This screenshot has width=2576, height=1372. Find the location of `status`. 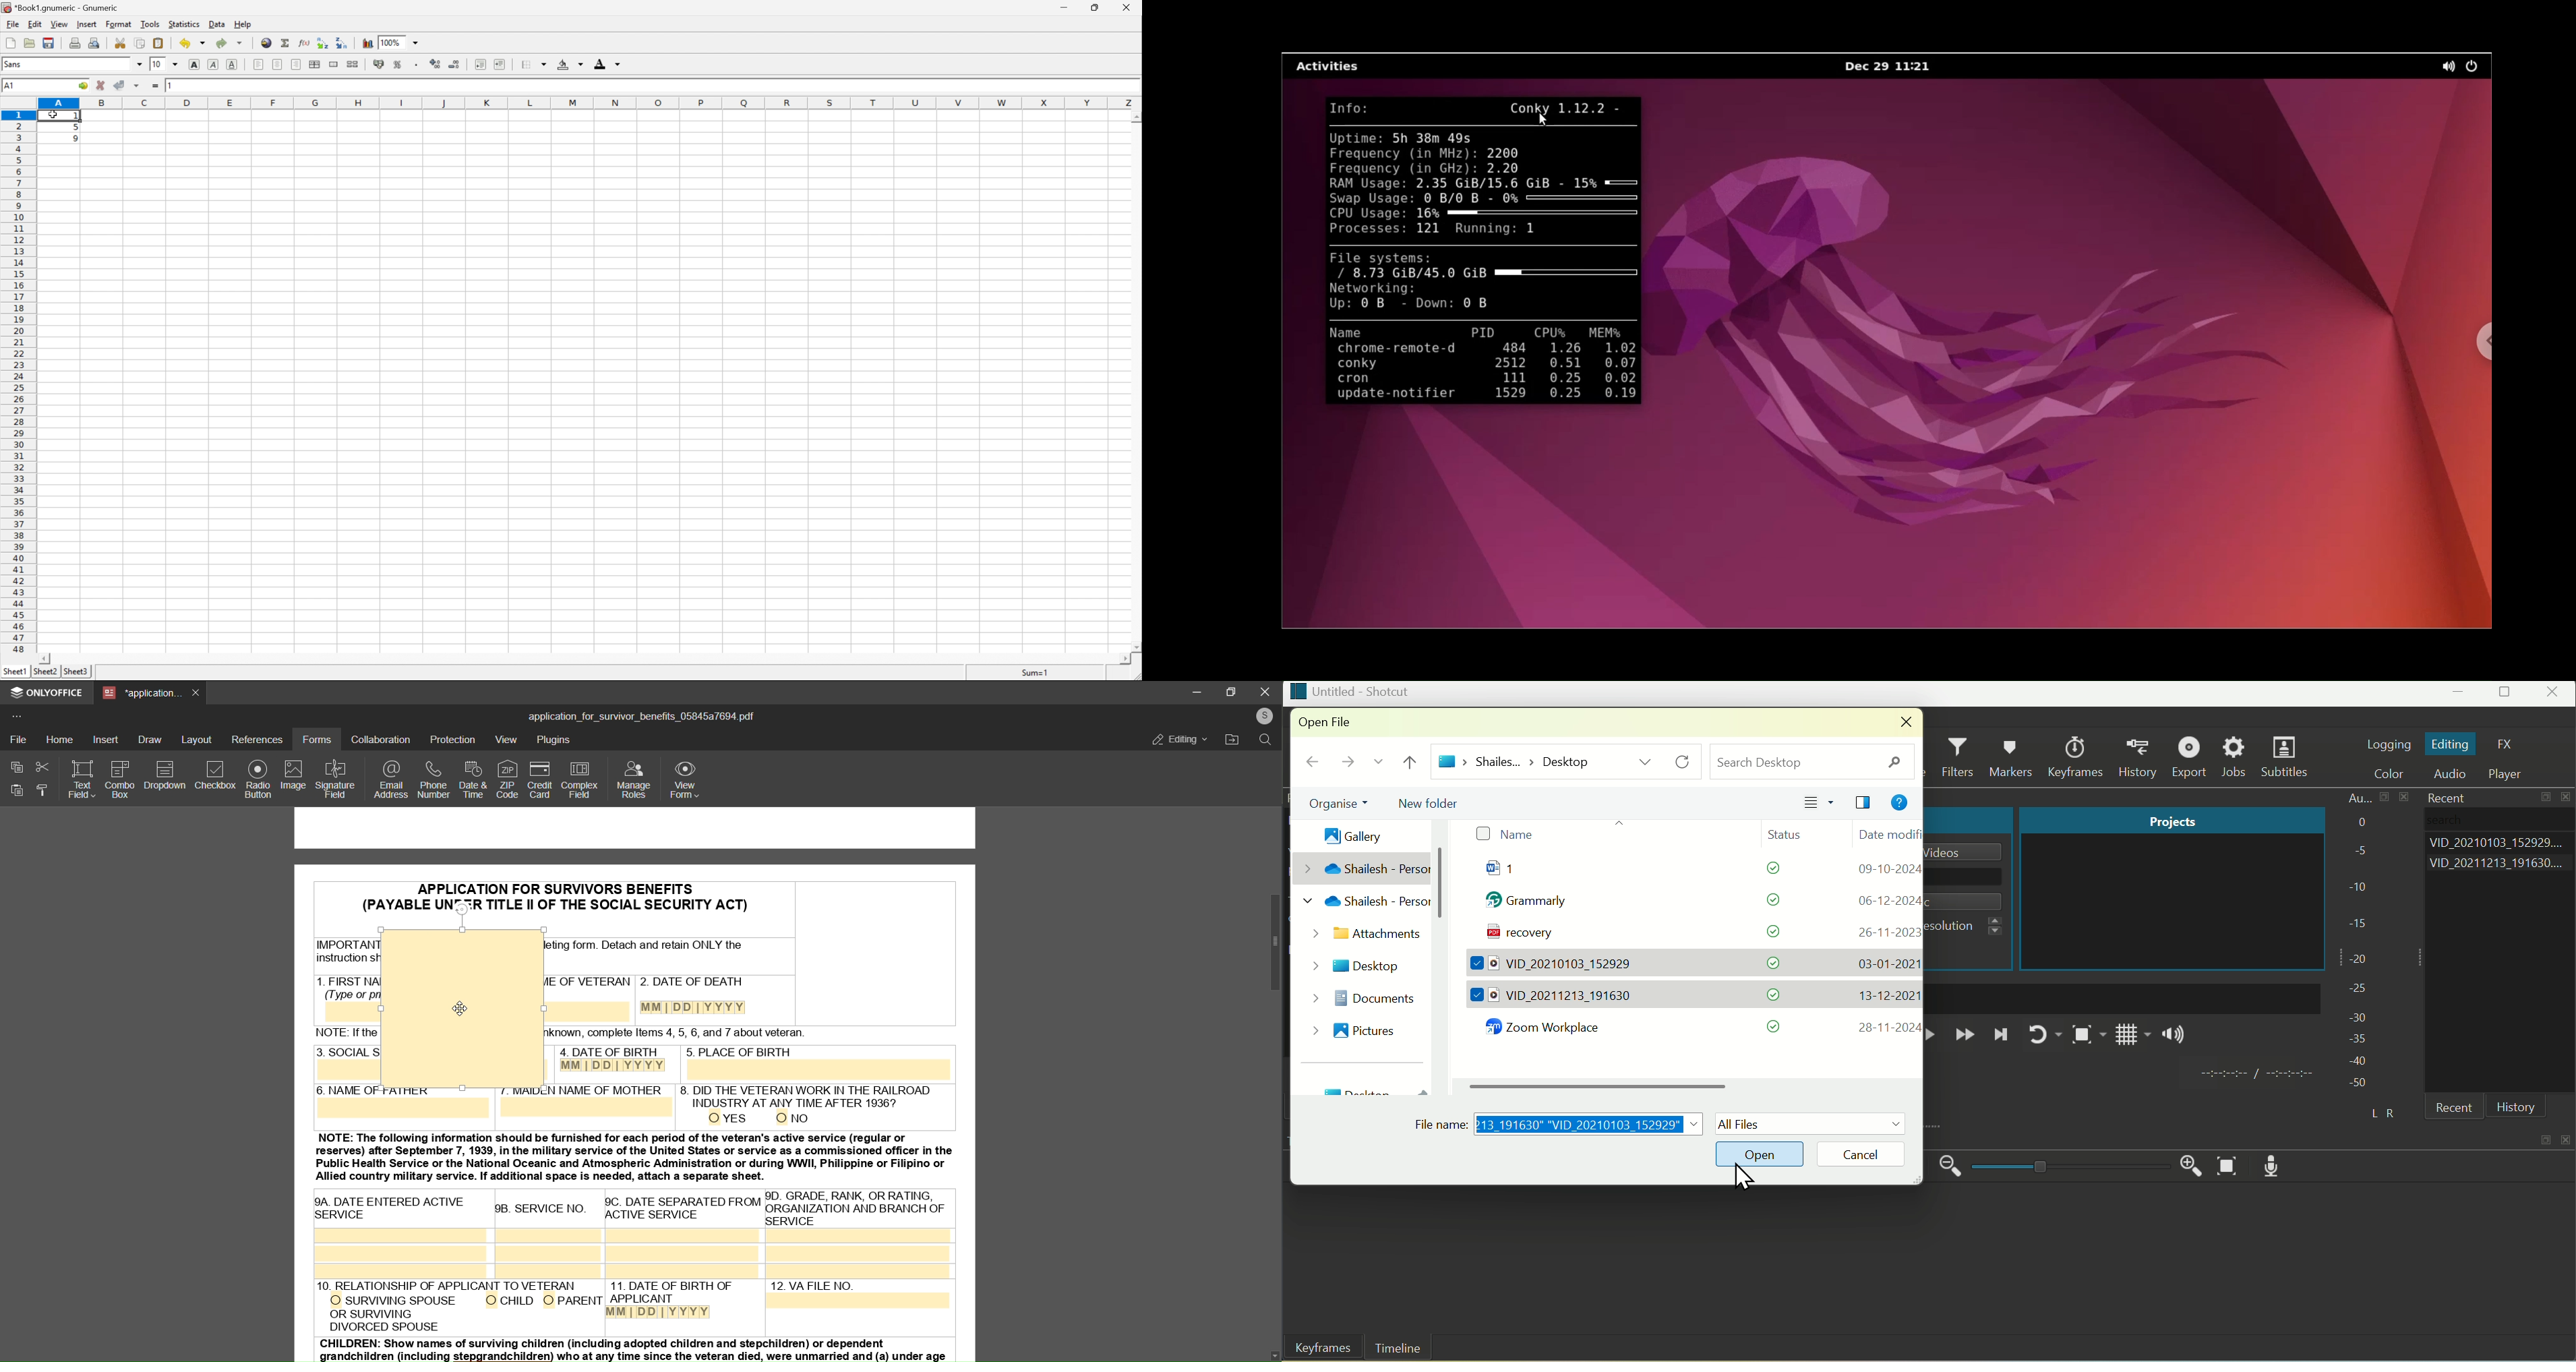

status is located at coordinates (1774, 995).